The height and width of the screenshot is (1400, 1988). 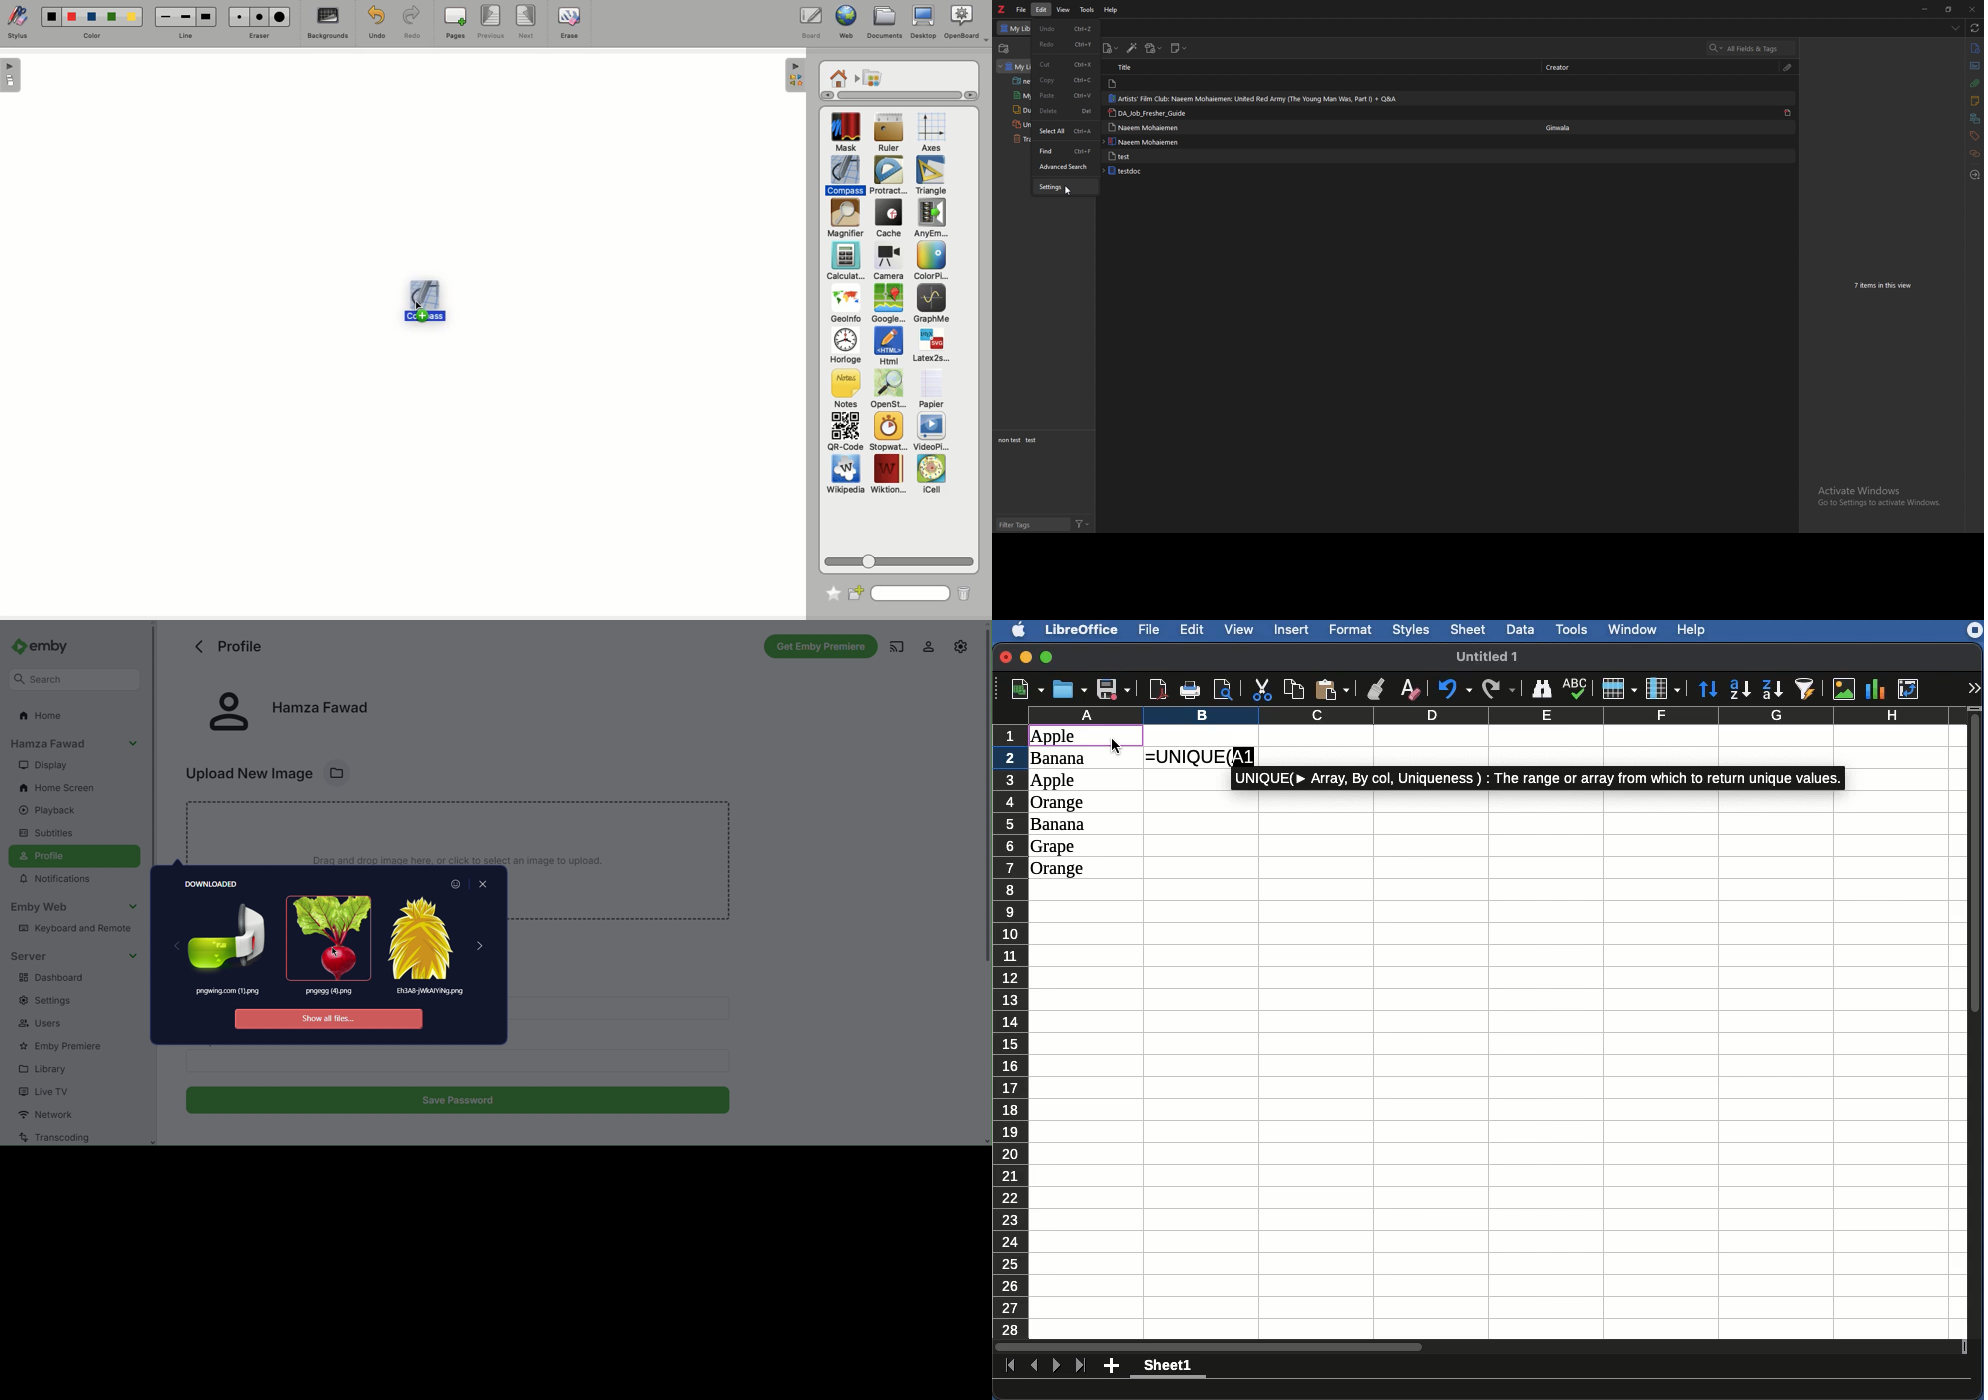 What do you see at coordinates (1059, 803) in the screenshot?
I see `Orange` at bounding box center [1059, 803].